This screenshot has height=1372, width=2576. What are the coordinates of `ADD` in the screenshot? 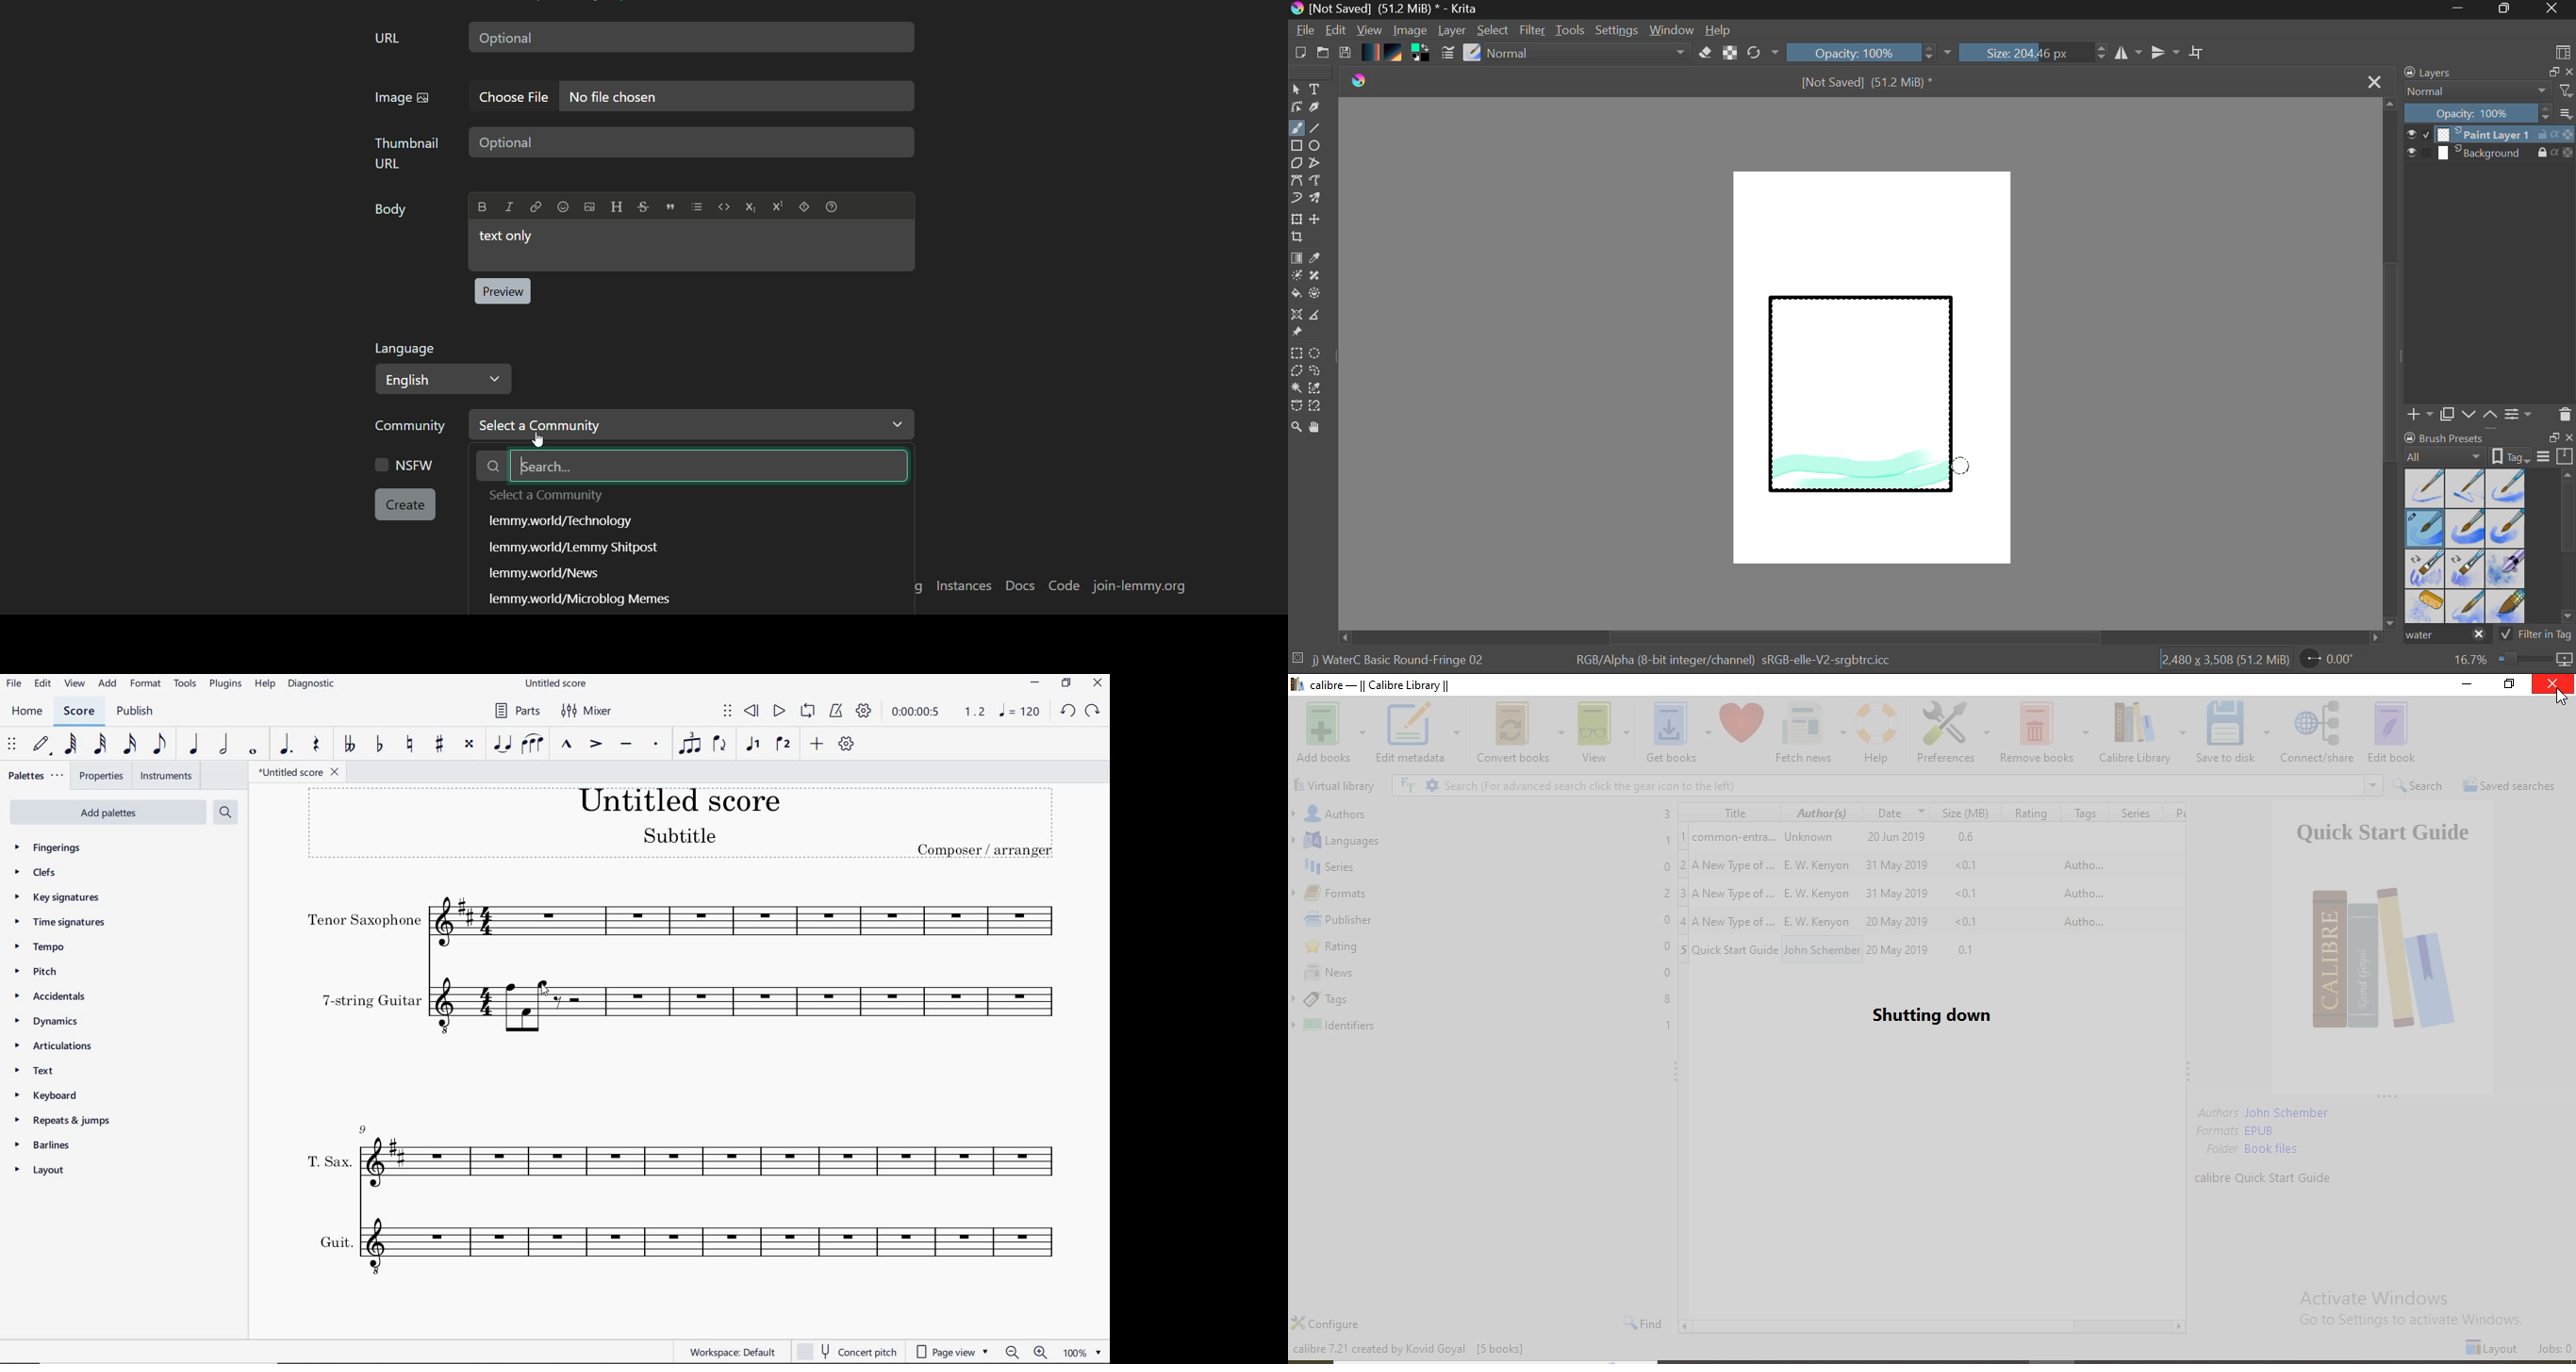 It's located at (109, 684).